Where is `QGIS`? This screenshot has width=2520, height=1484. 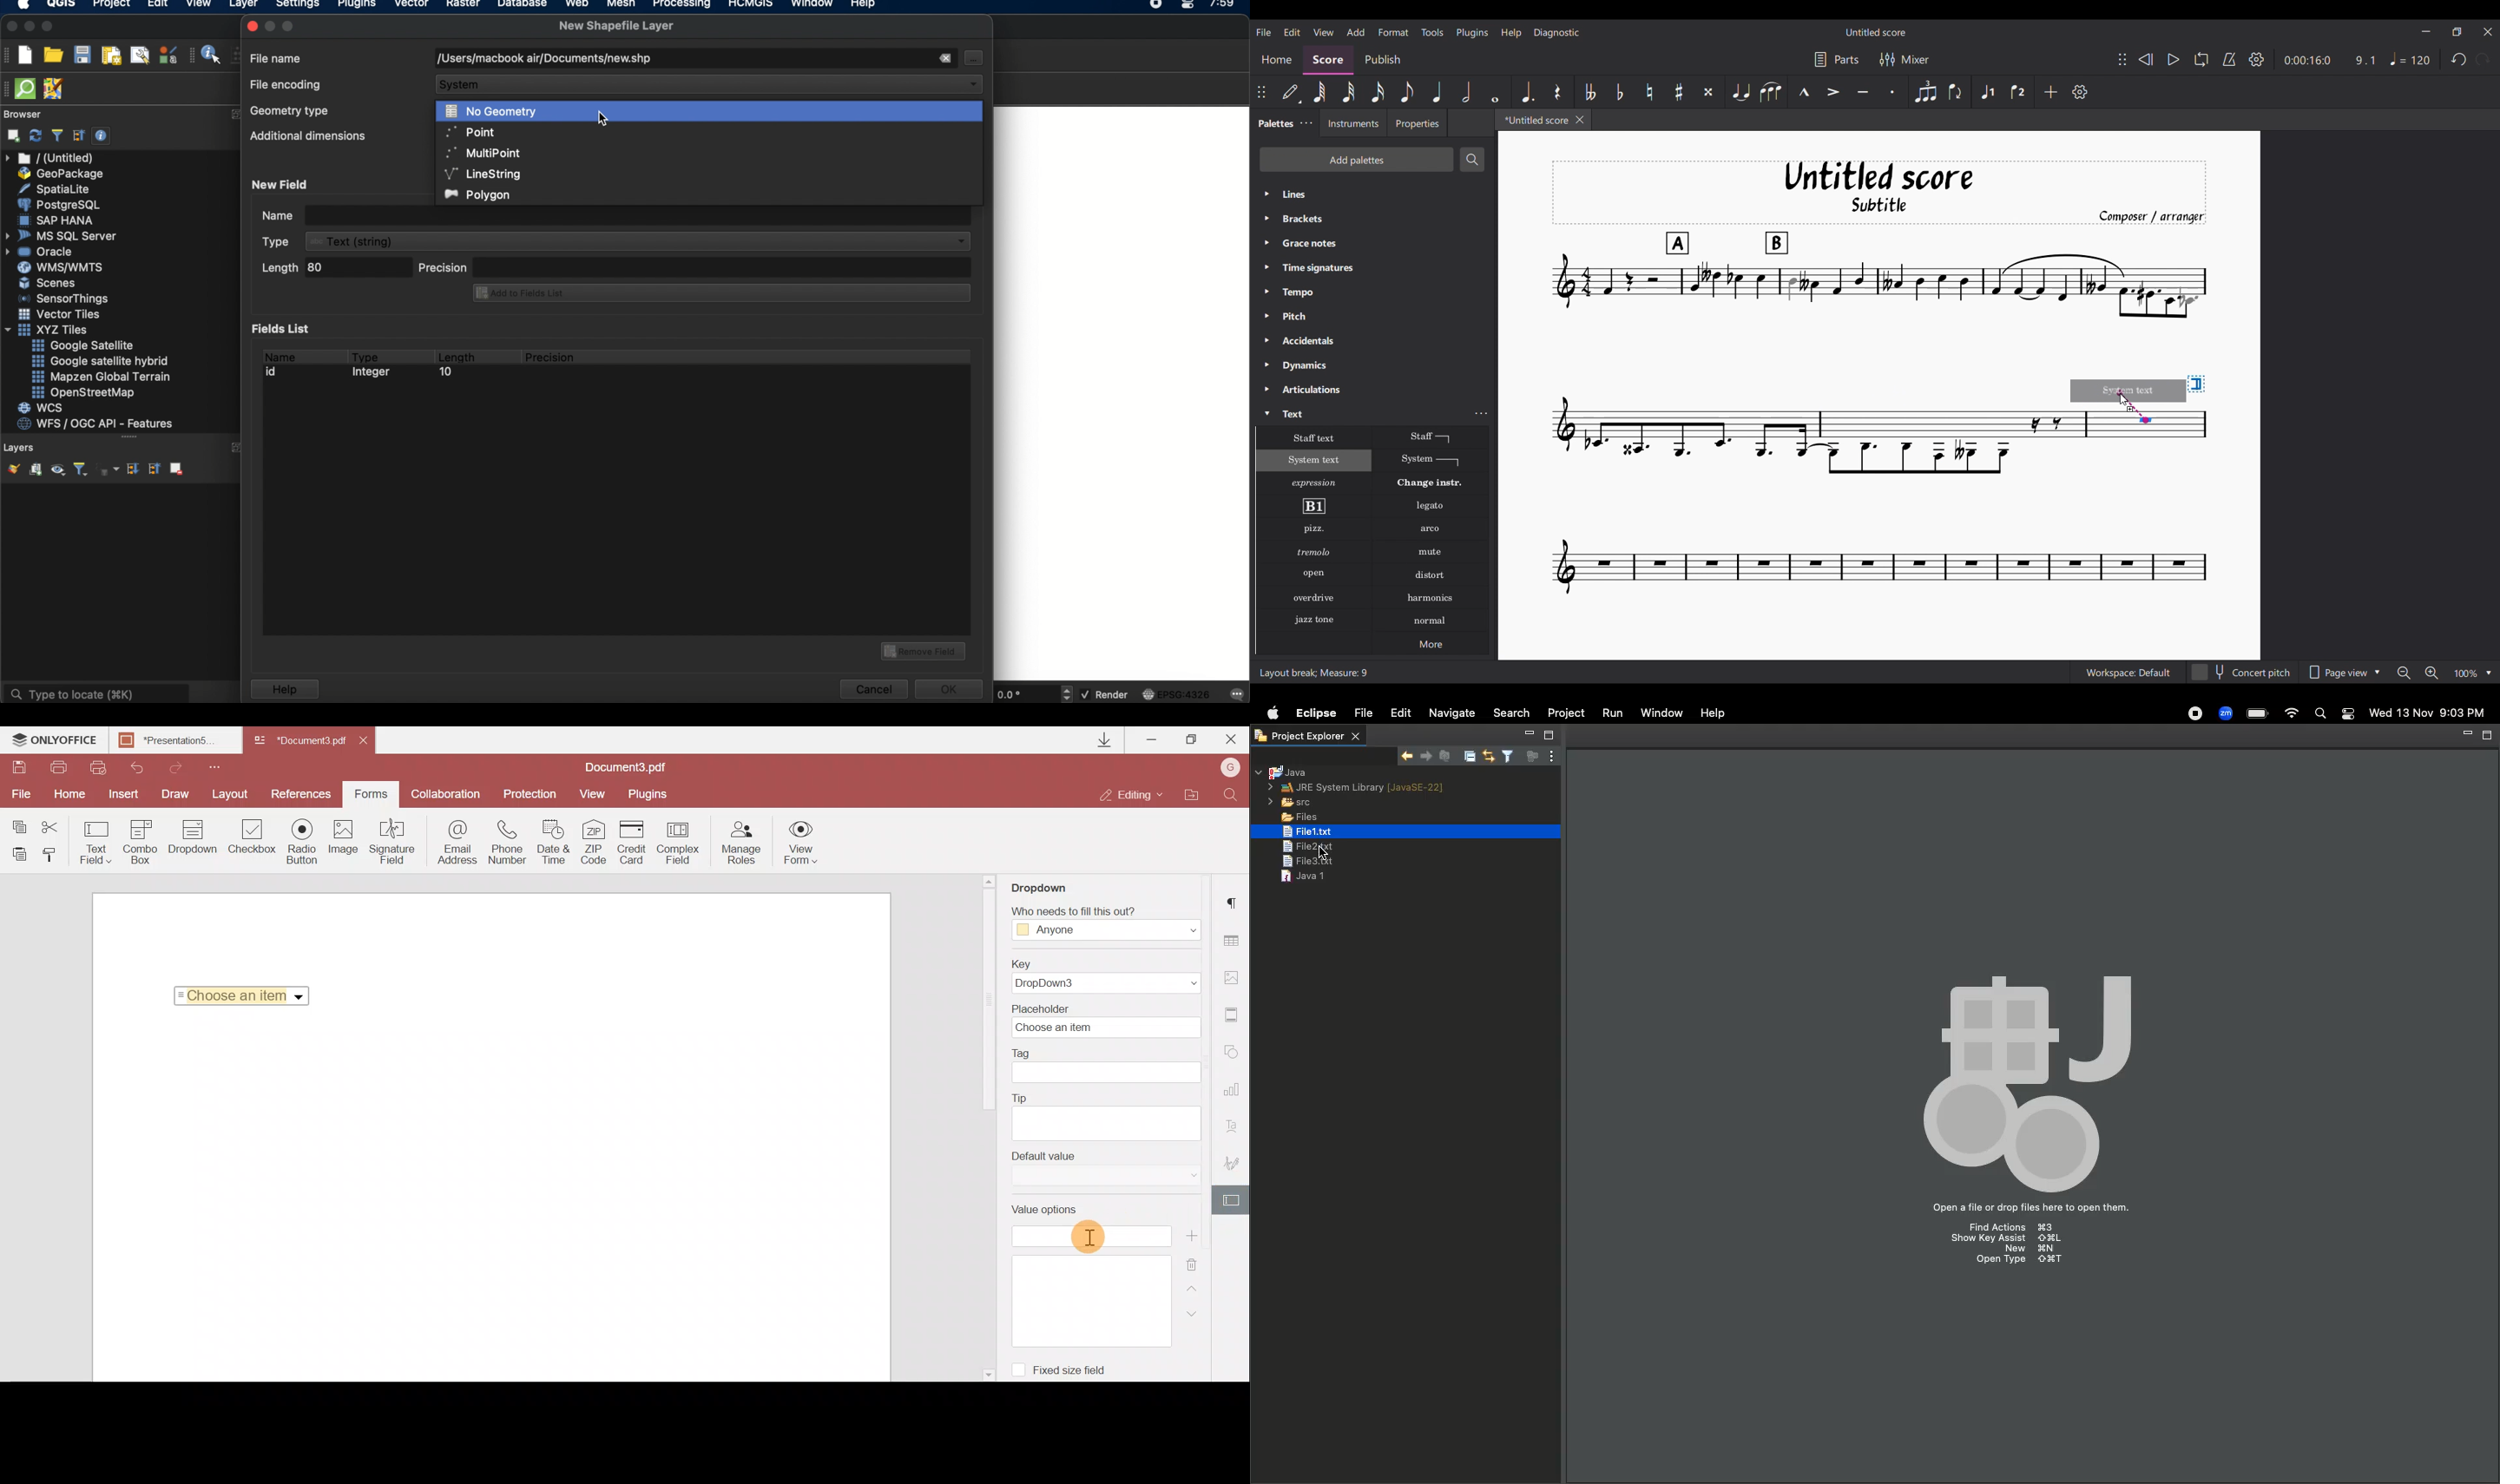 QGIS is located at coordinates (62, 5).